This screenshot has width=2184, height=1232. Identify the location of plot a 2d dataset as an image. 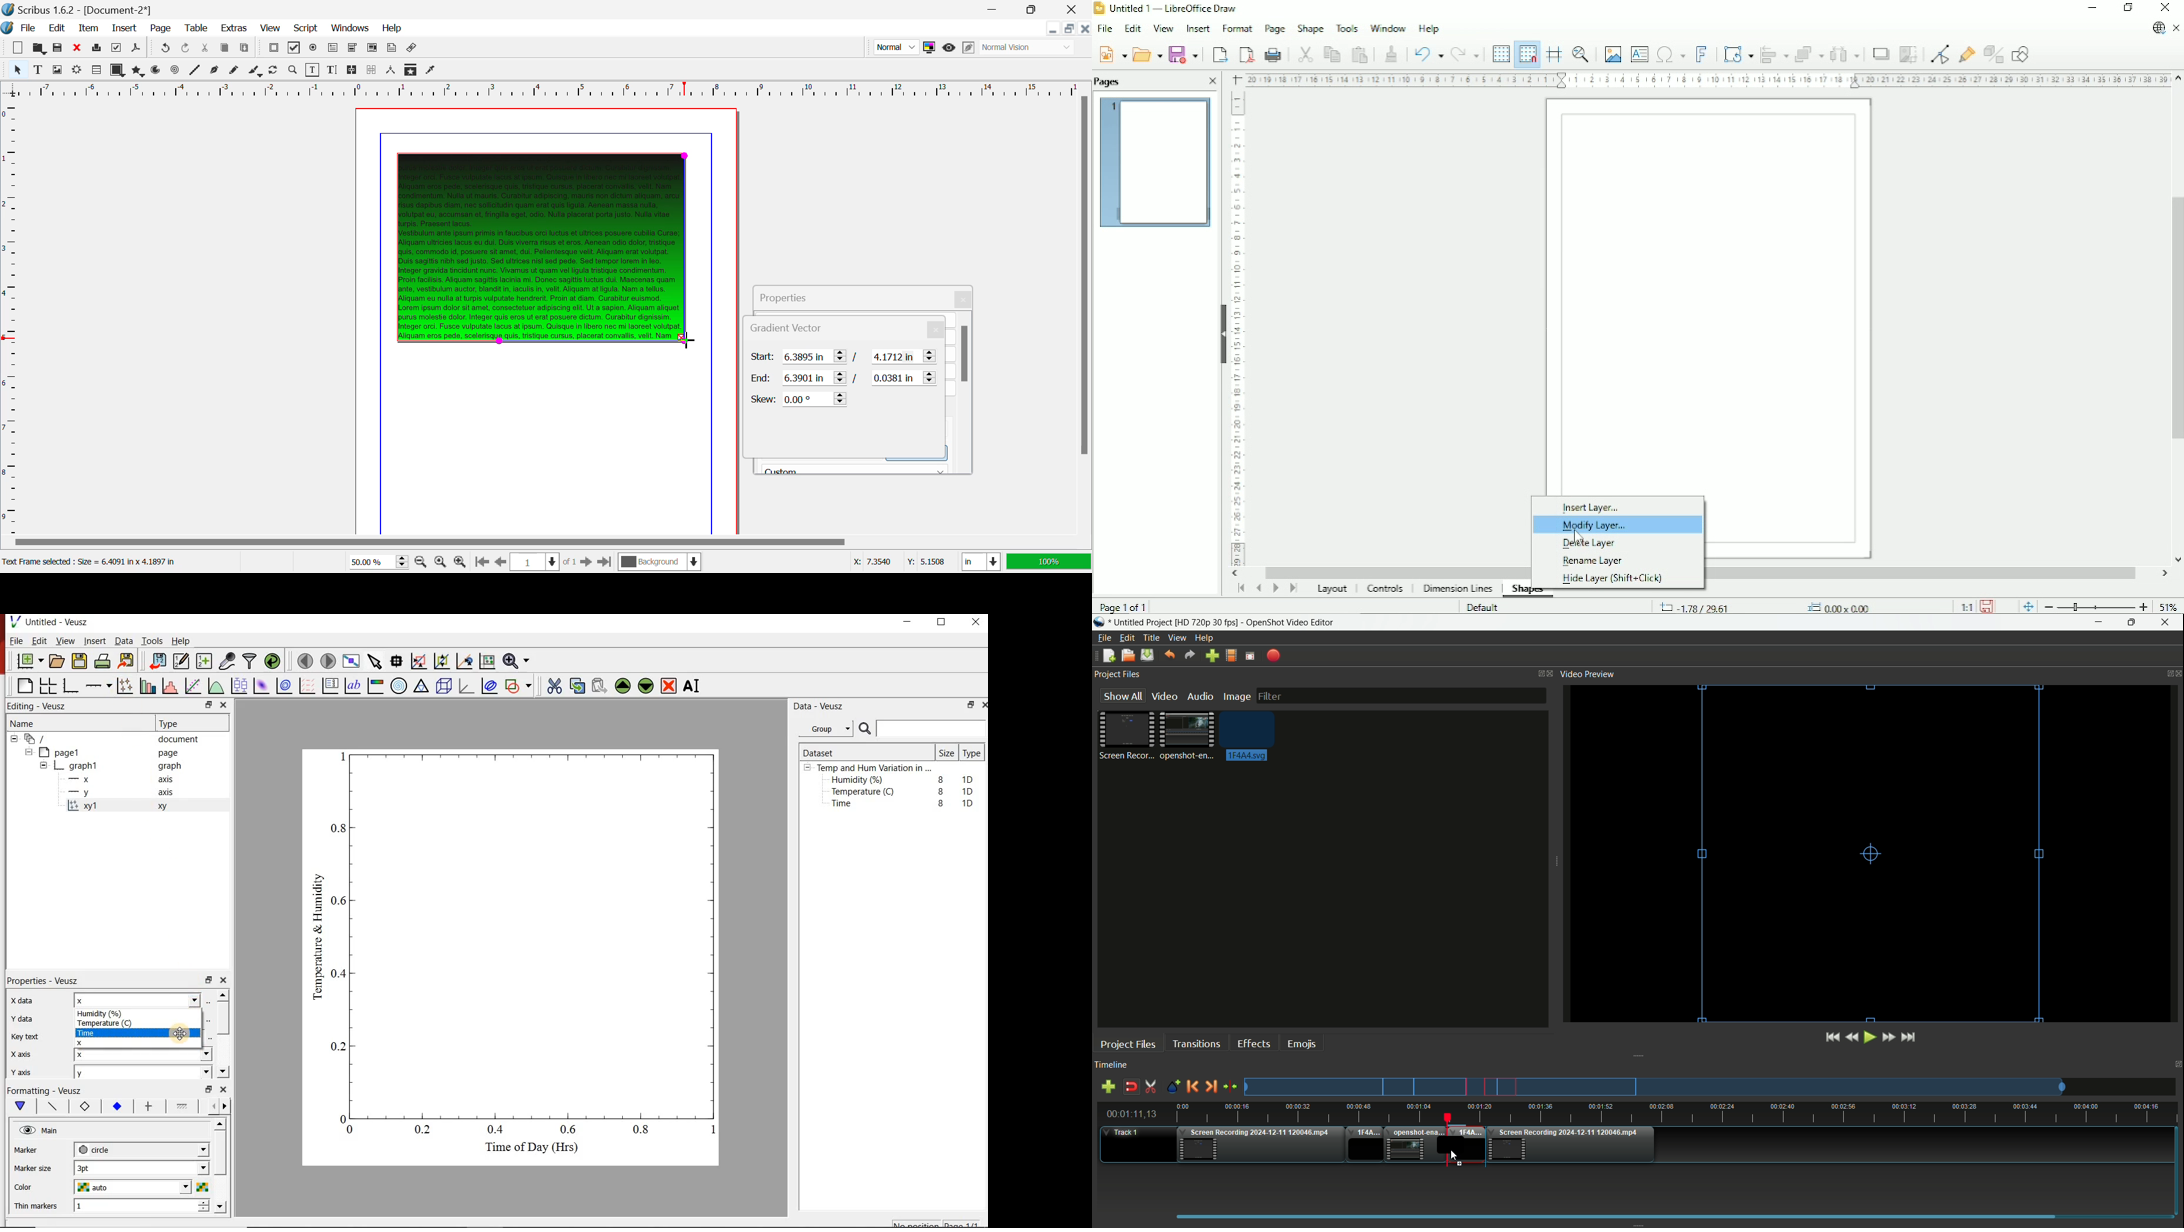
(262, 686).